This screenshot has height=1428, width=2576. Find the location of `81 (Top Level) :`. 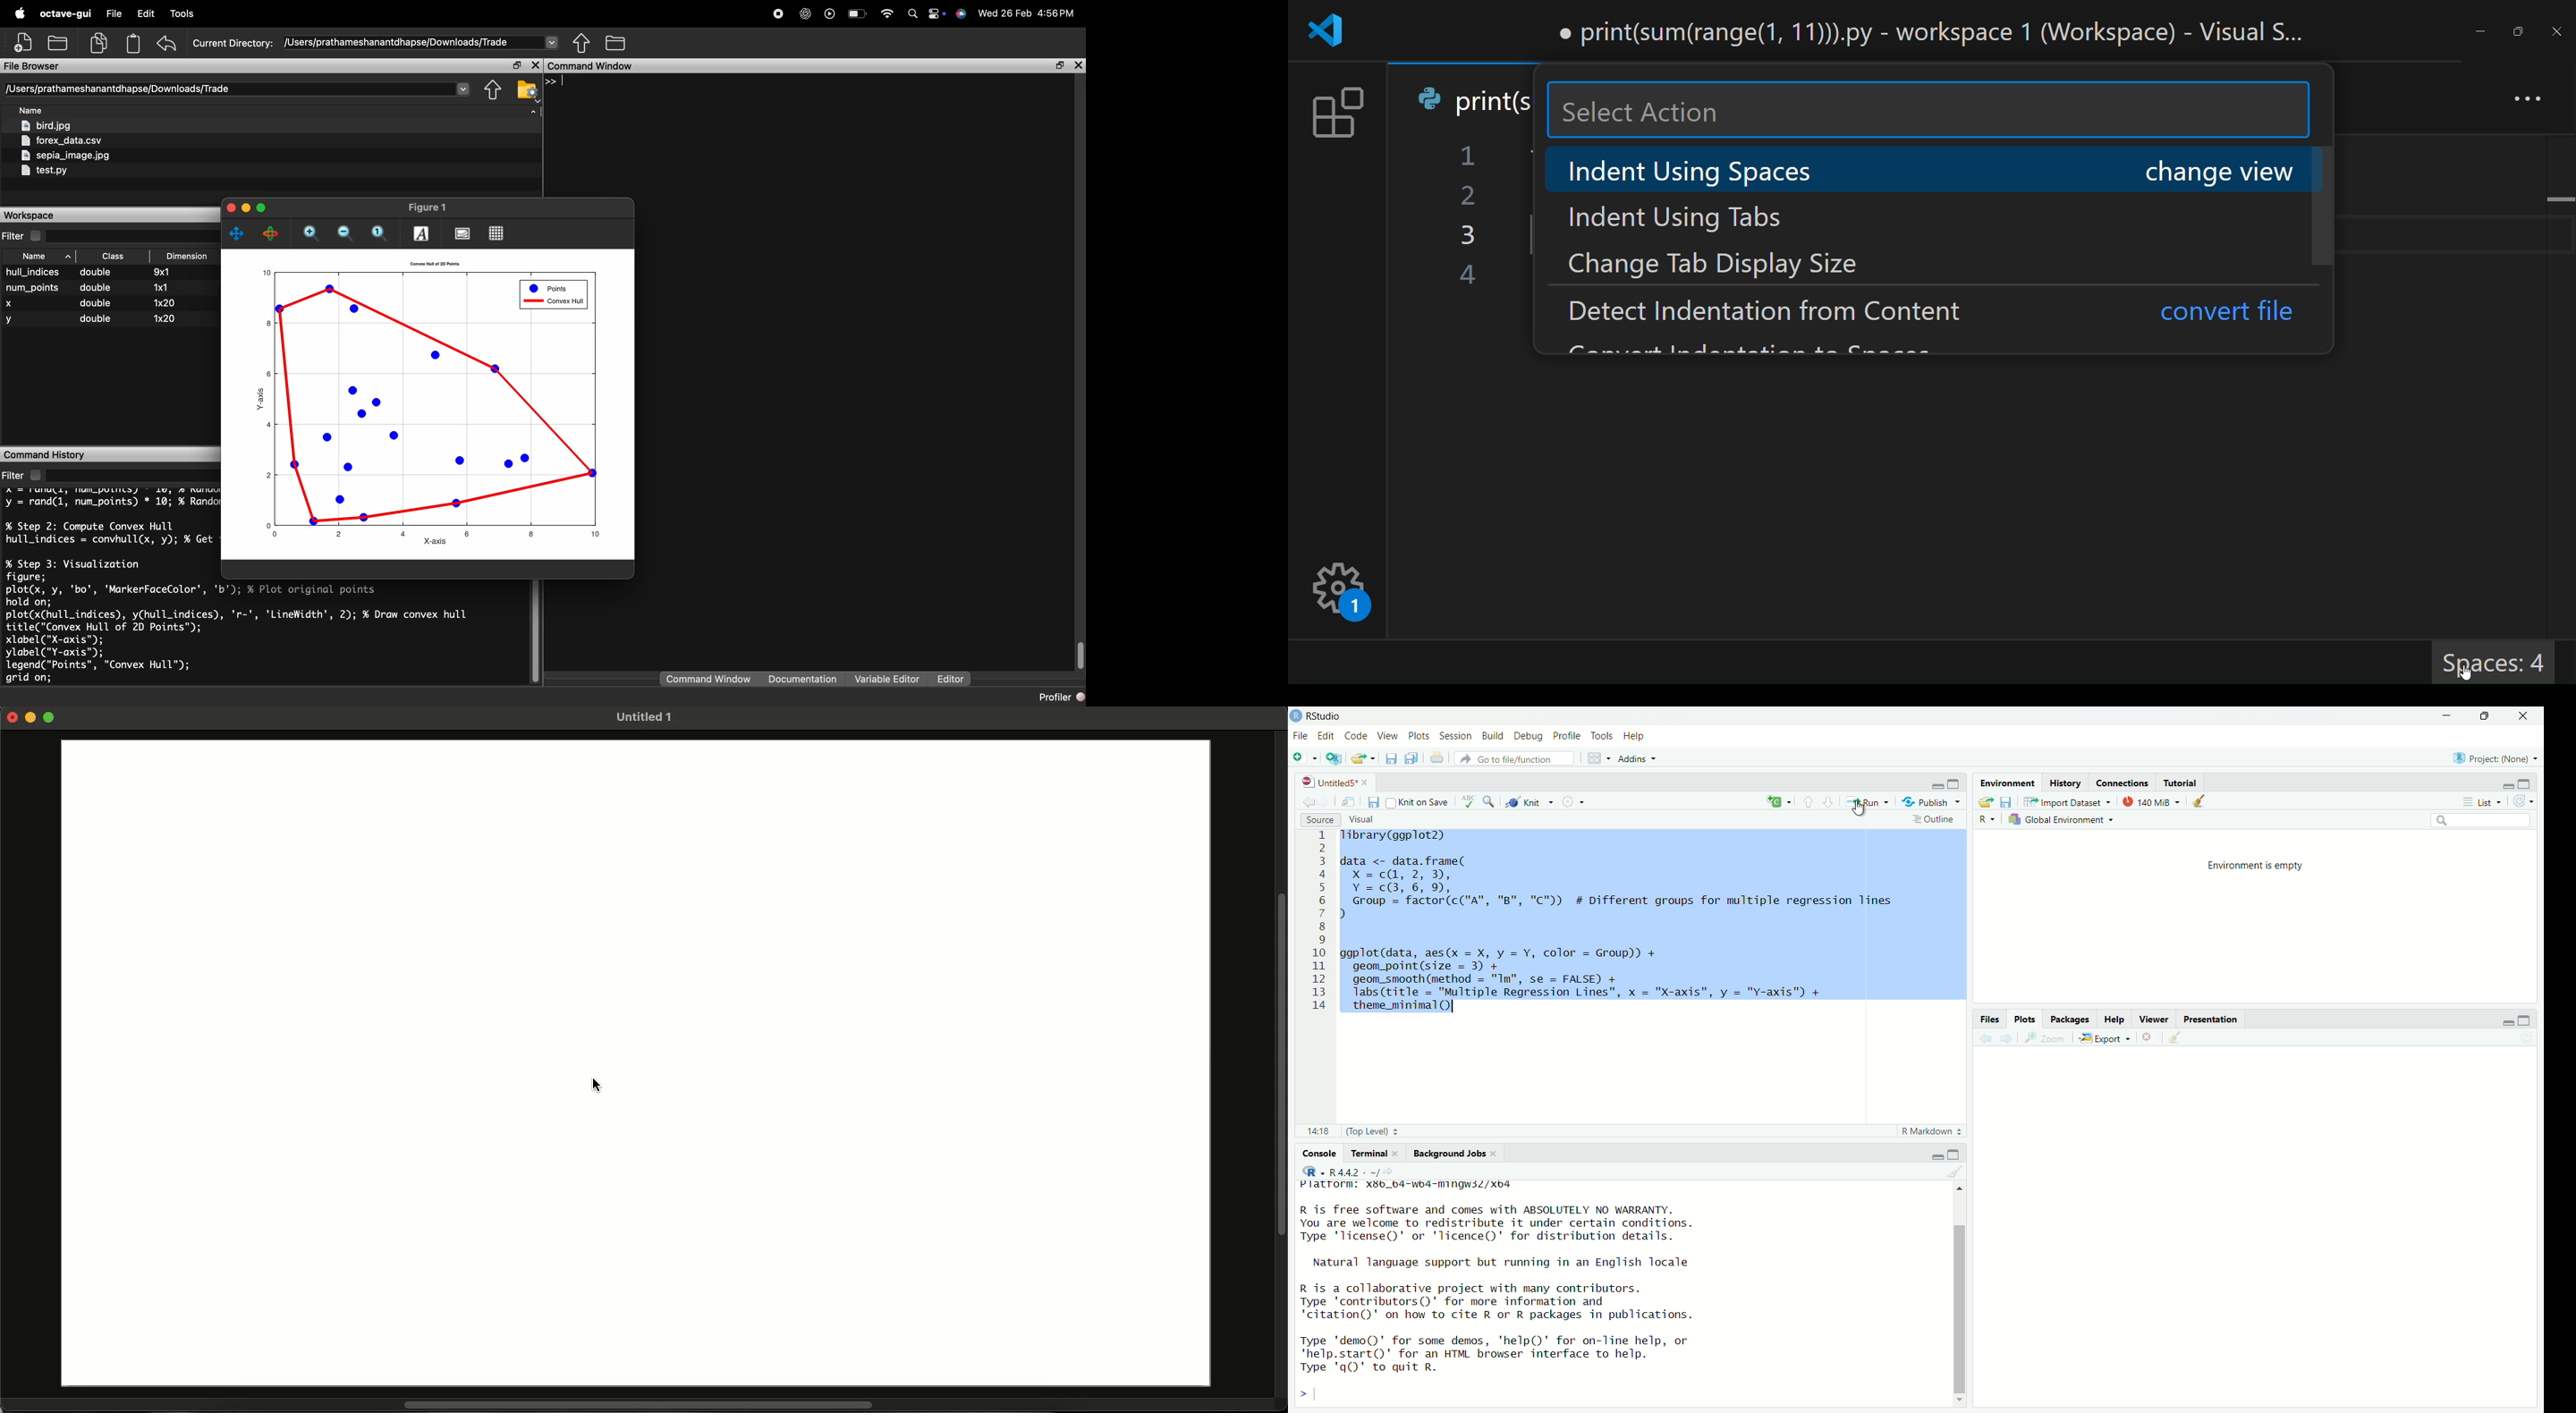

81 (Top Level) : is located at coordinates (1350, 1130).